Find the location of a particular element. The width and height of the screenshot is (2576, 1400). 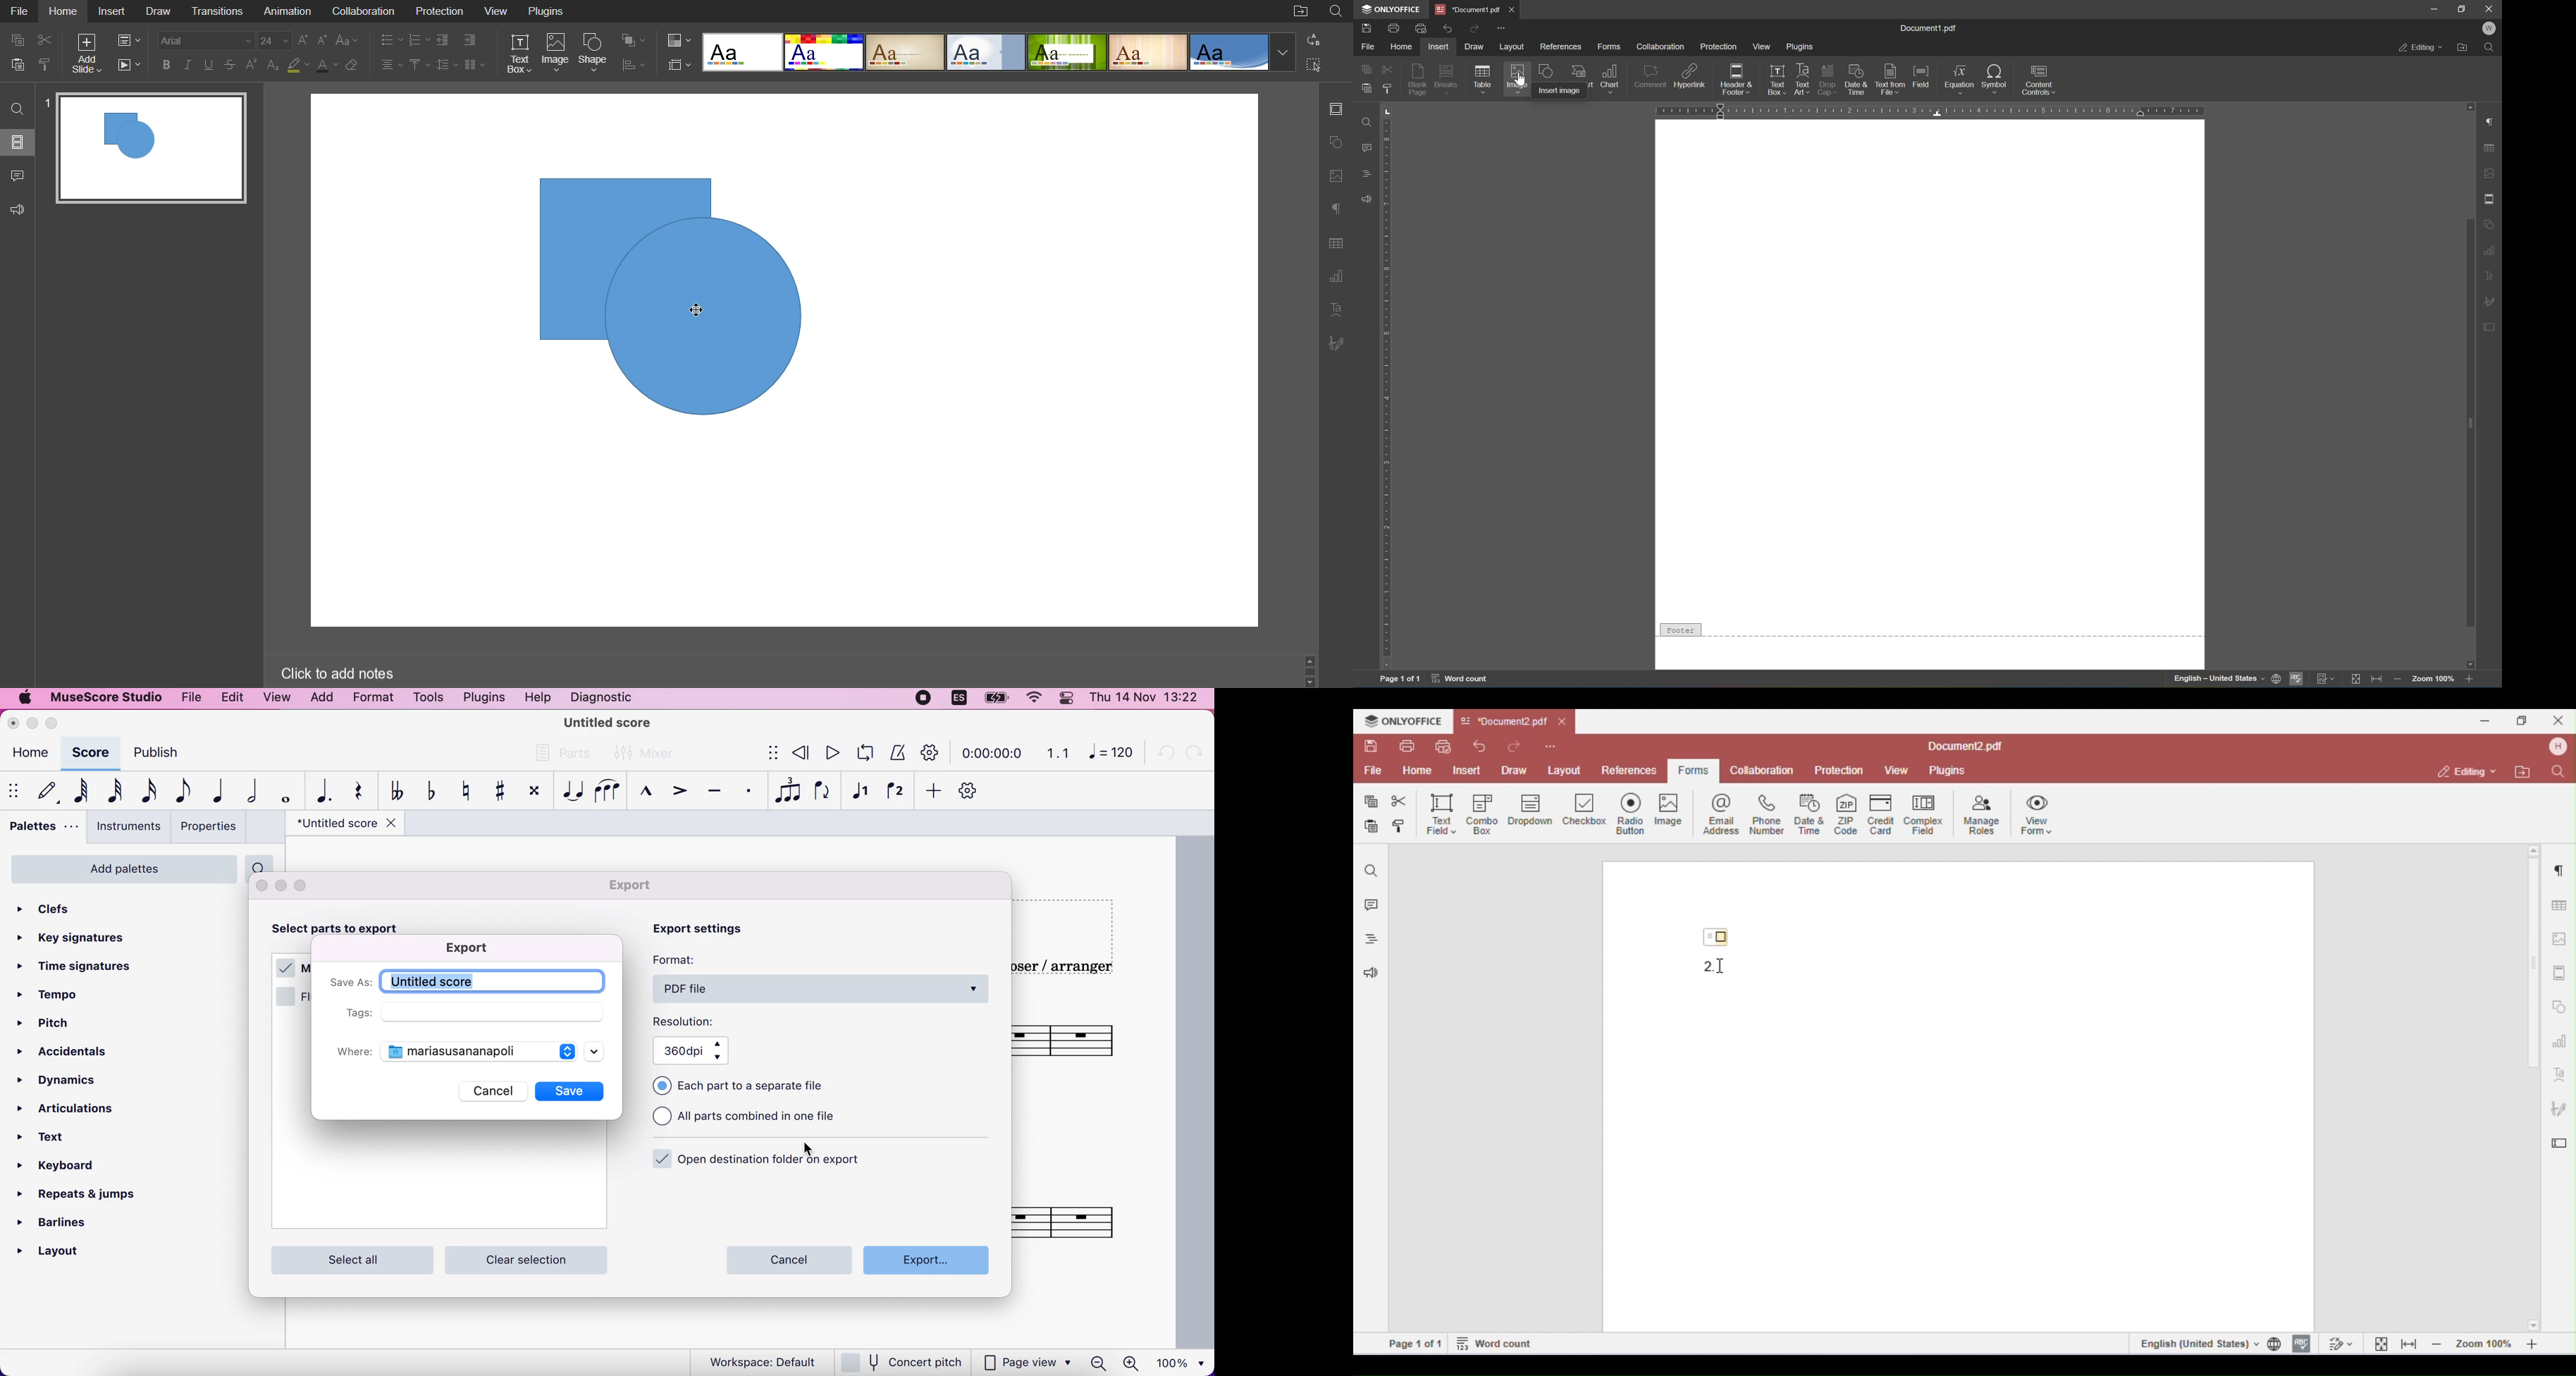

draw is located at coordinates (1478, 47).